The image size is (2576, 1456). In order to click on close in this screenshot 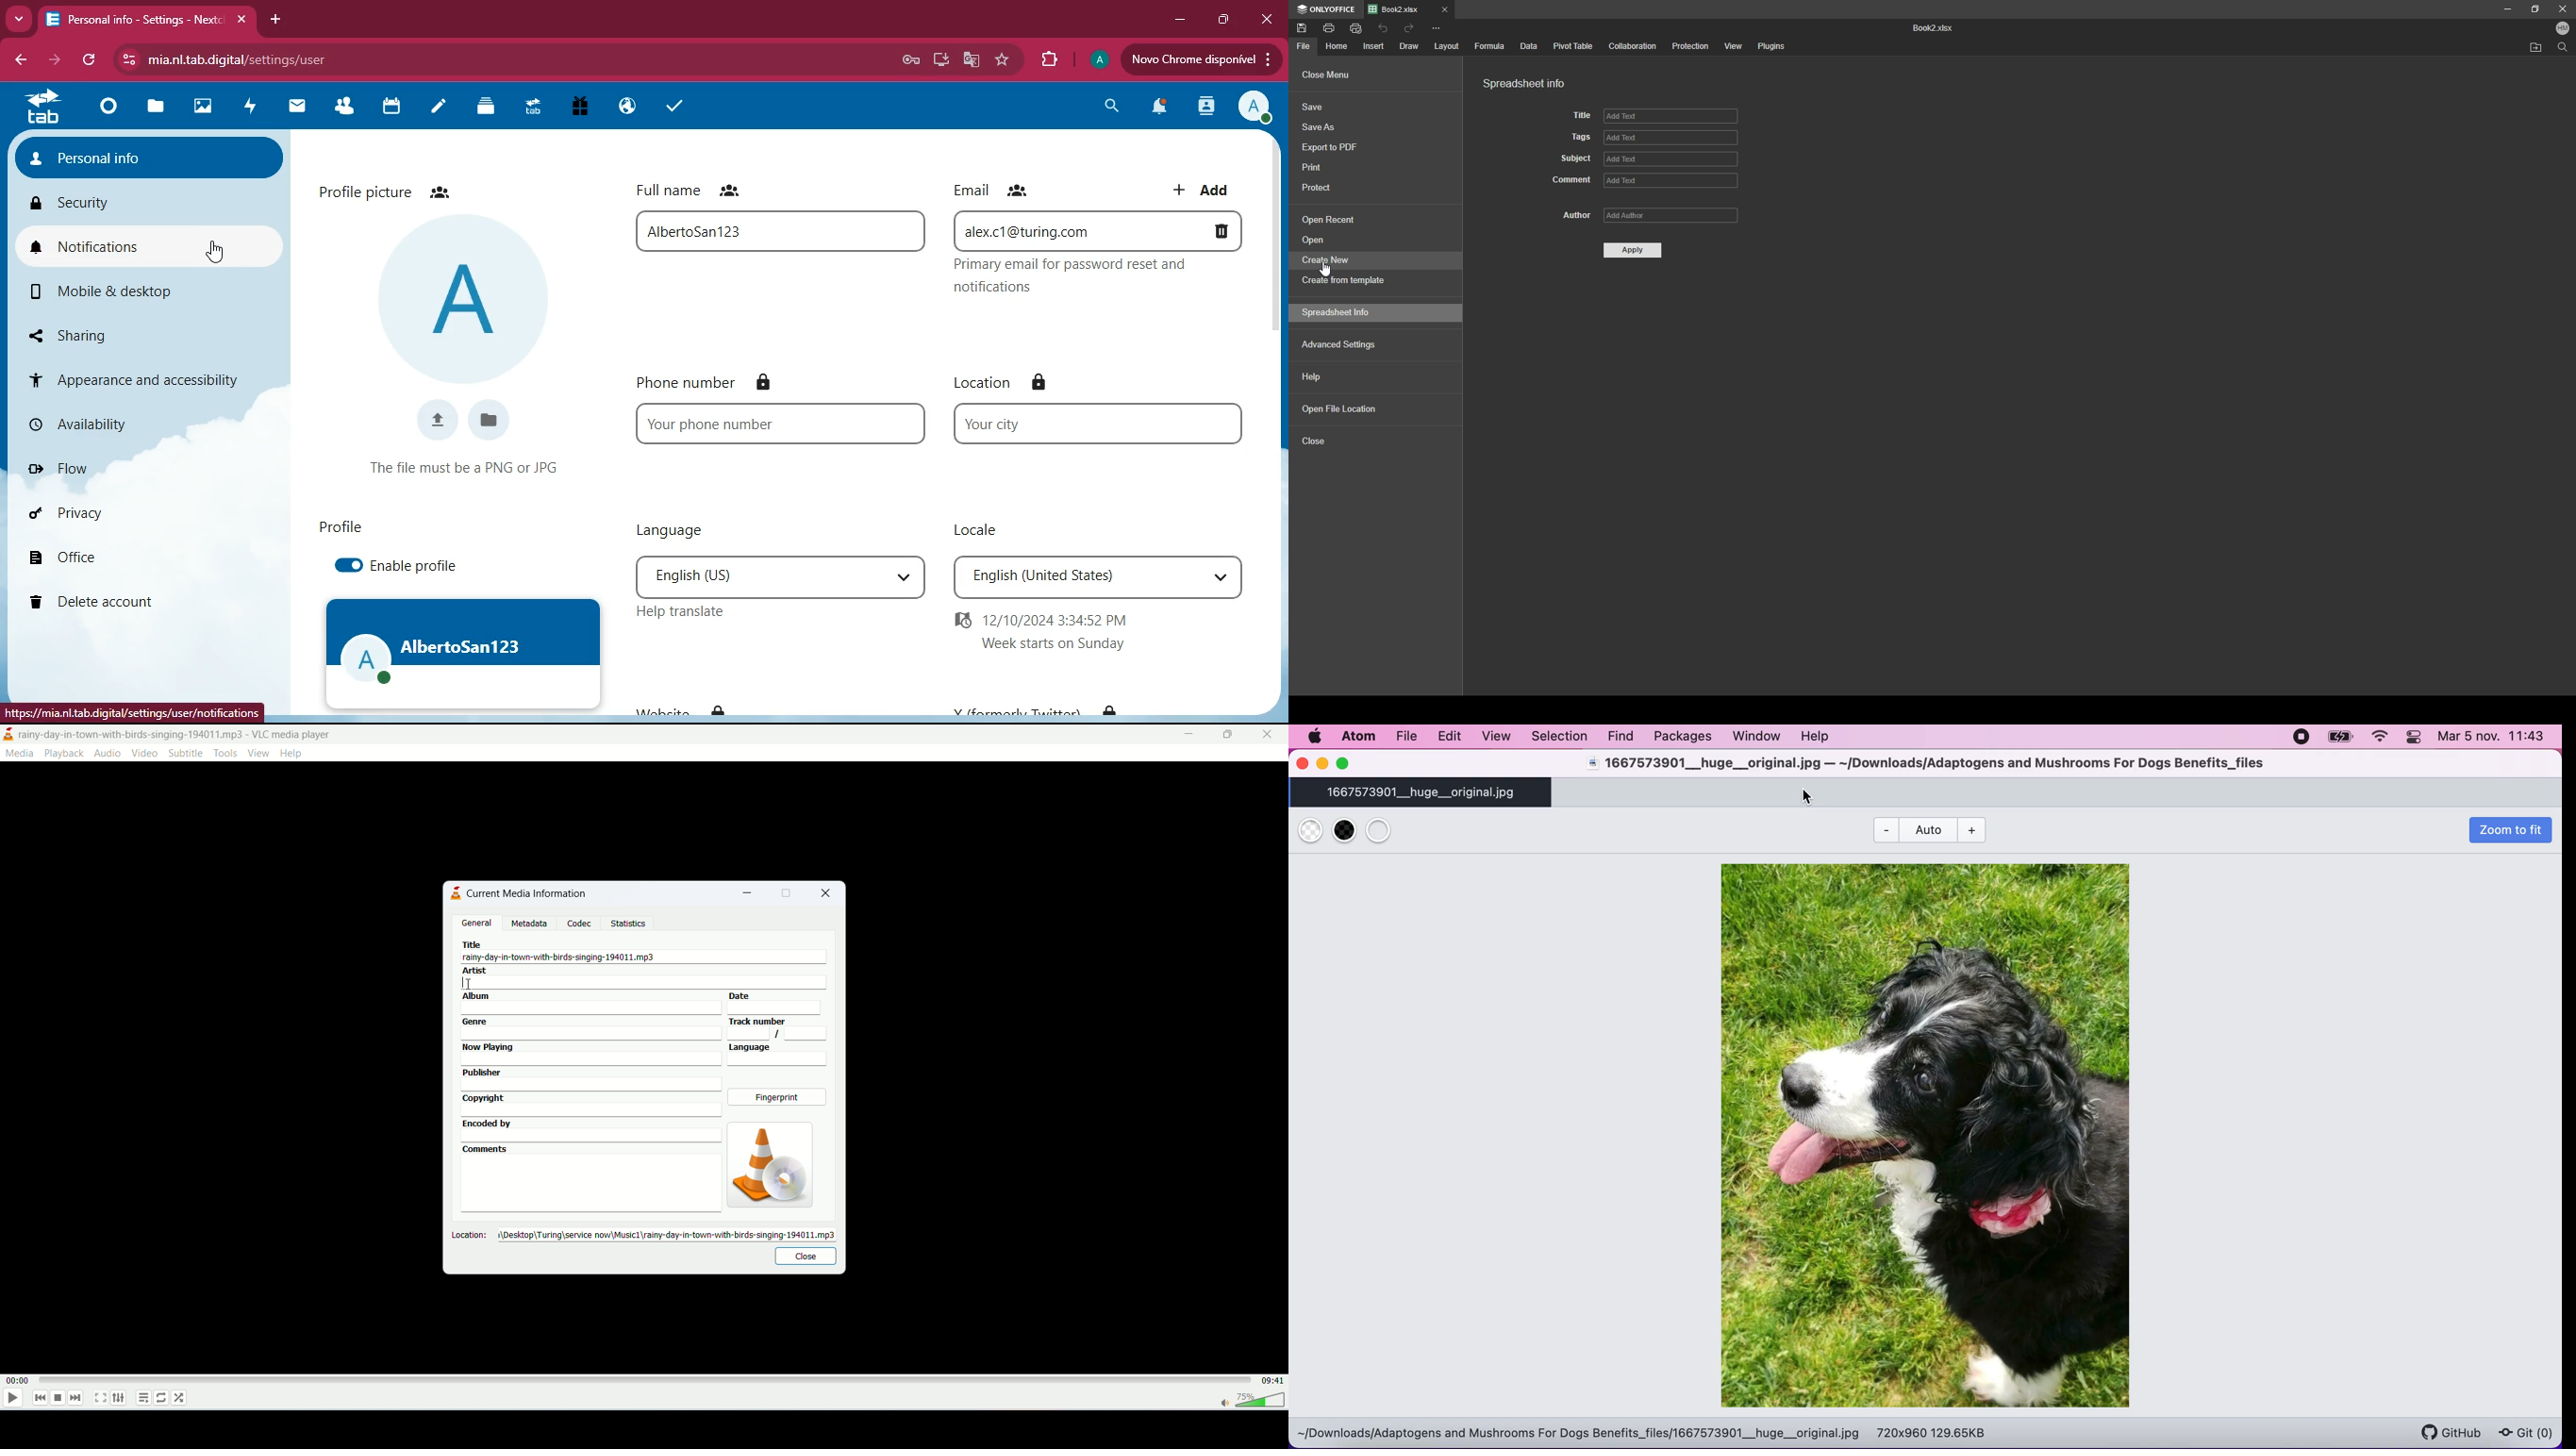, I will do `click(1266, 736)`.